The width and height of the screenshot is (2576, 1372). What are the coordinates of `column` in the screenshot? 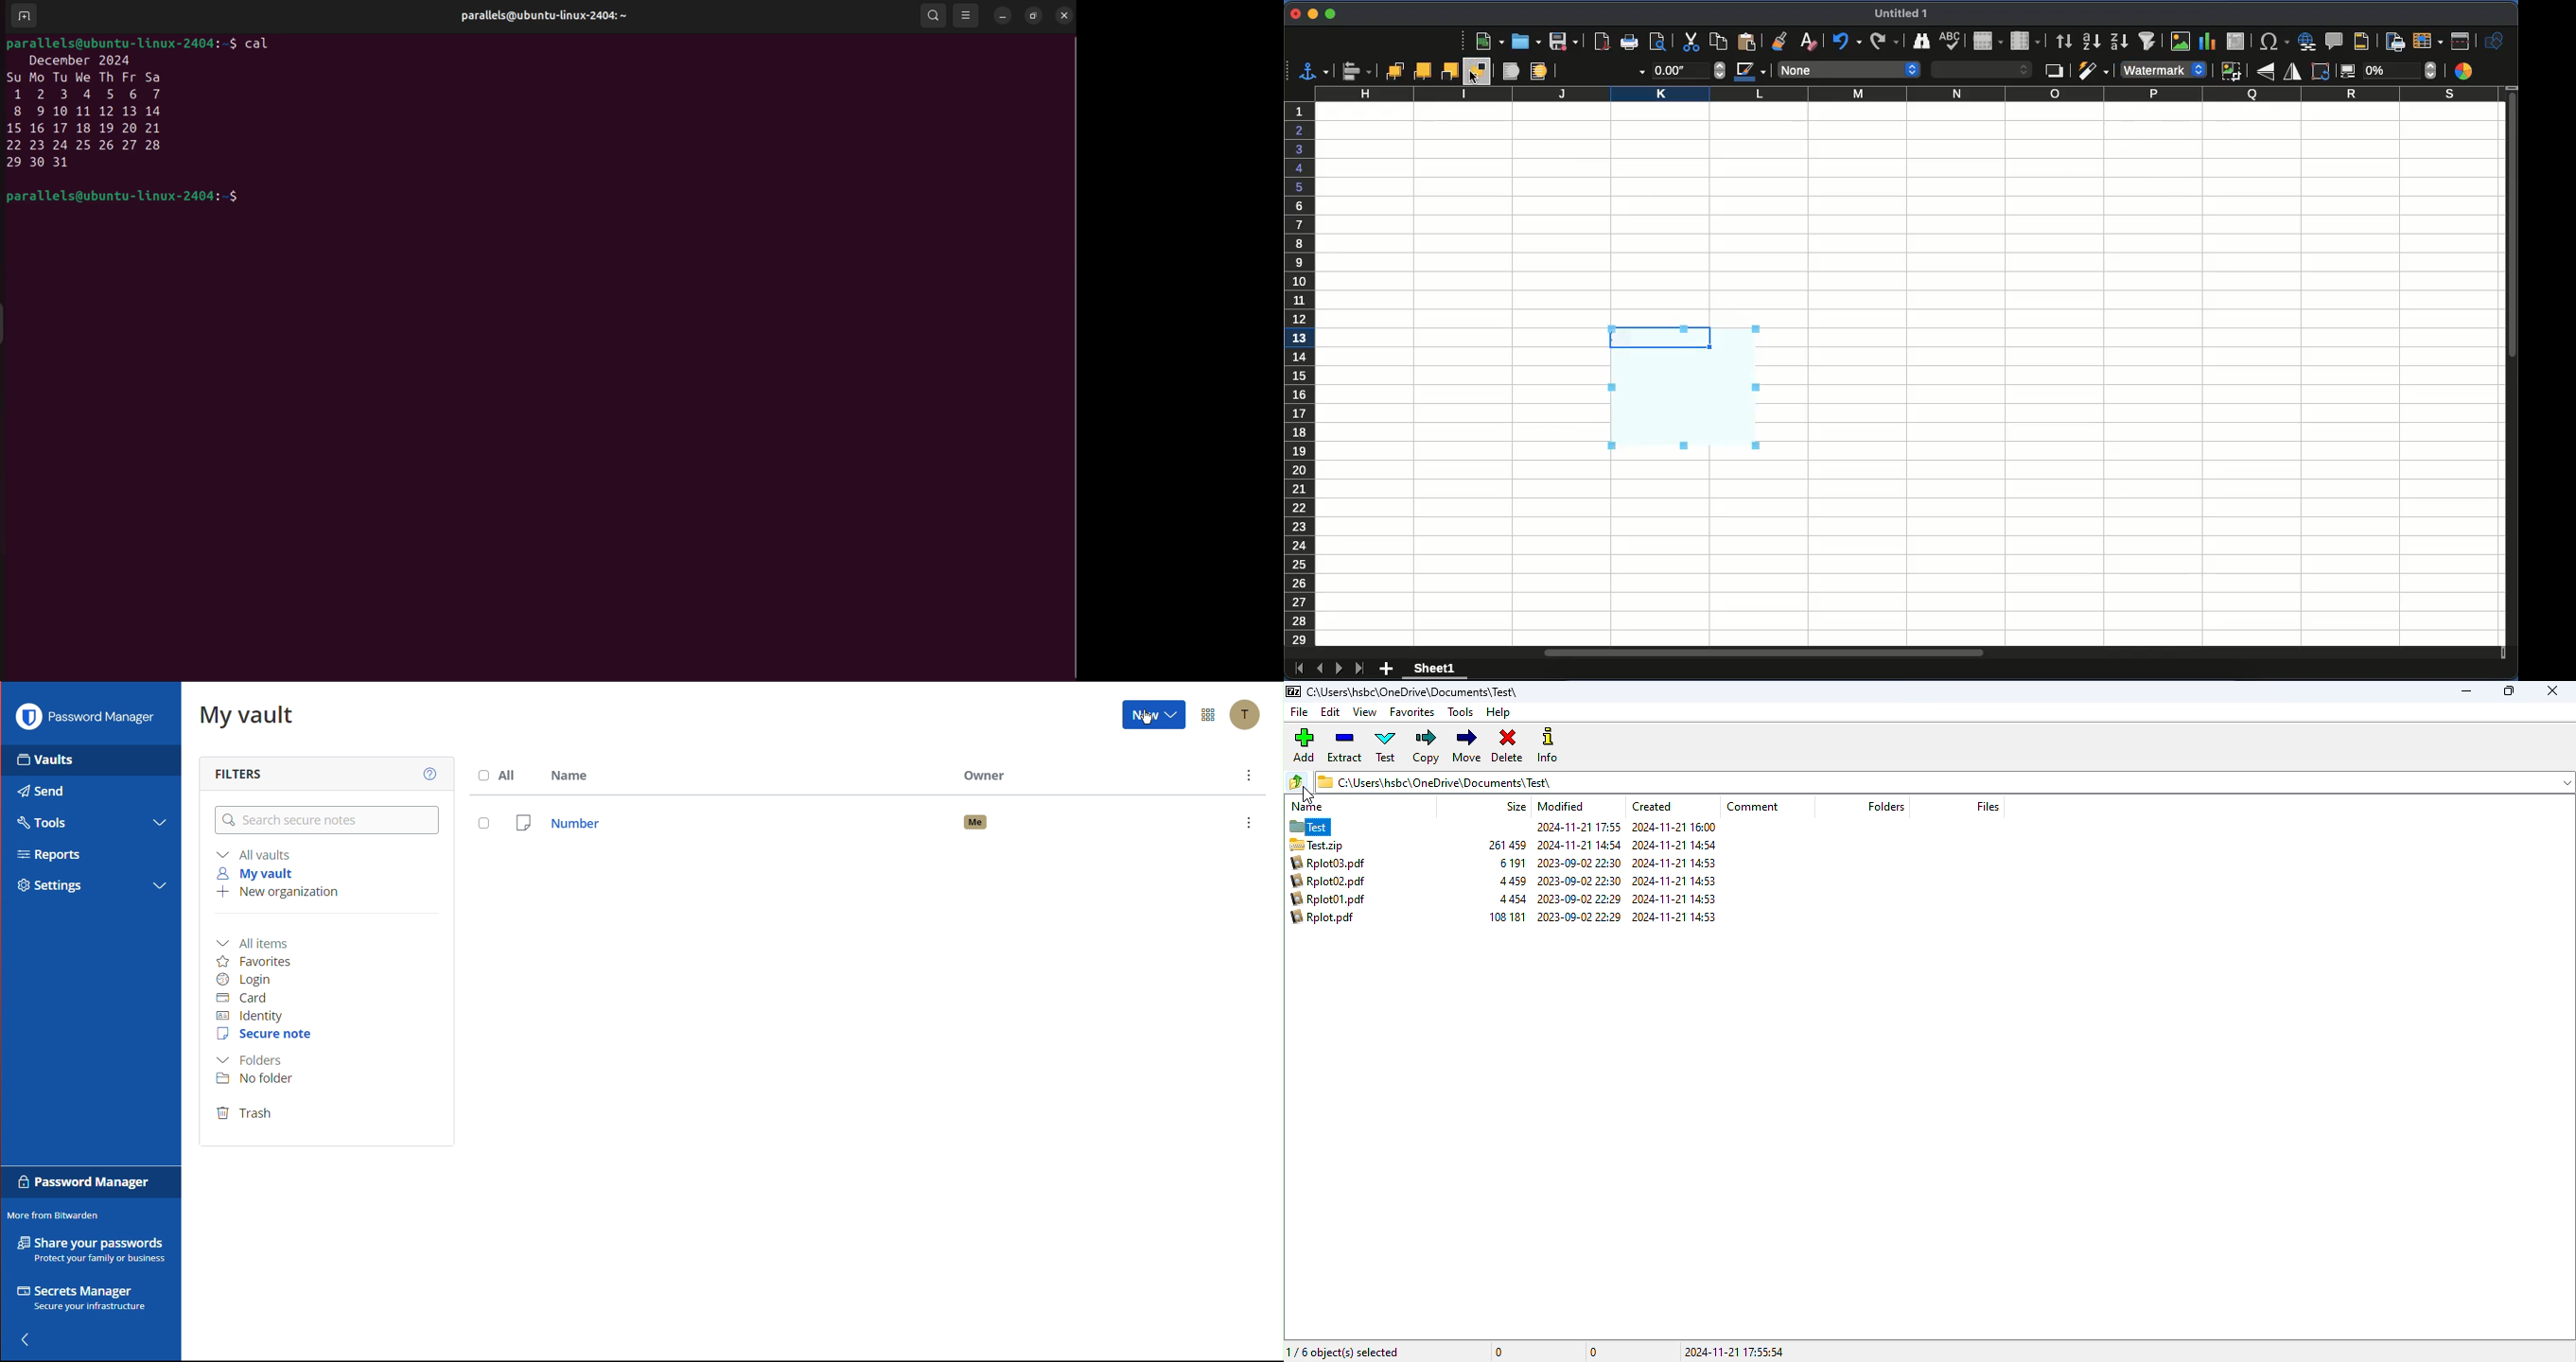 It's located at (2027, 41).